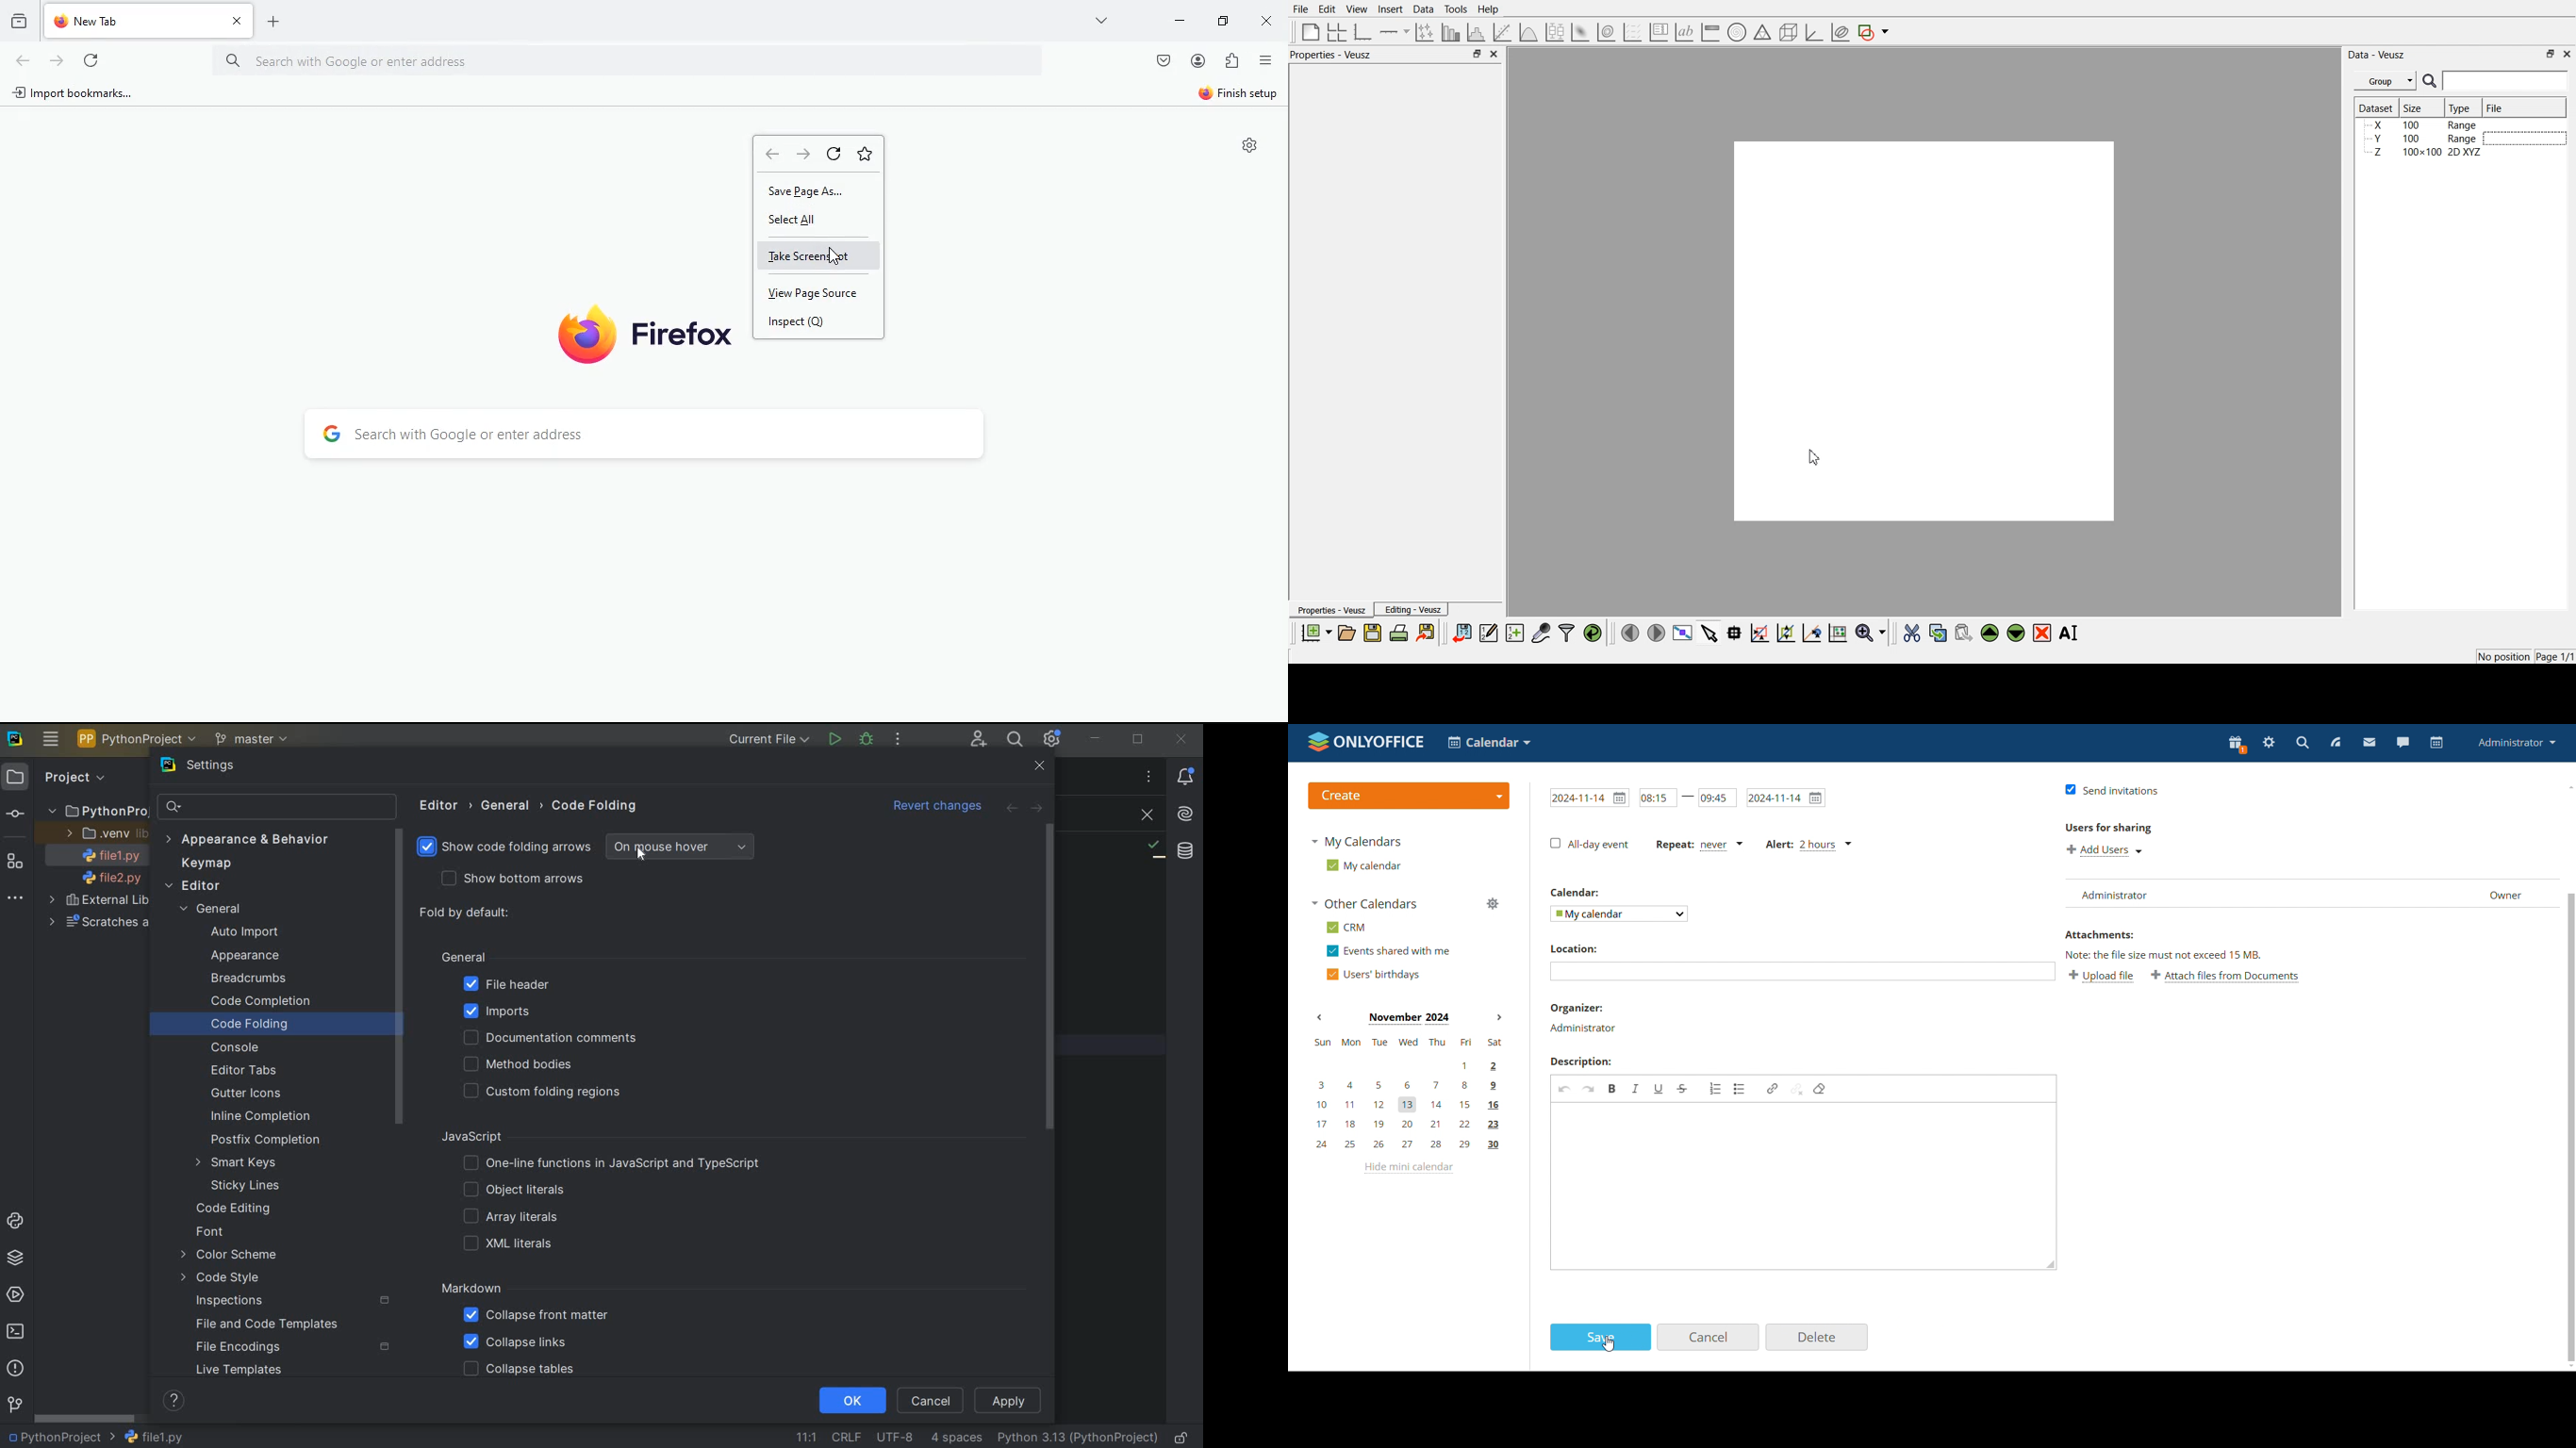  What do you see at coordinates (24, 62) in the screenshot?
I see `back` at bounding box center [24, 62].